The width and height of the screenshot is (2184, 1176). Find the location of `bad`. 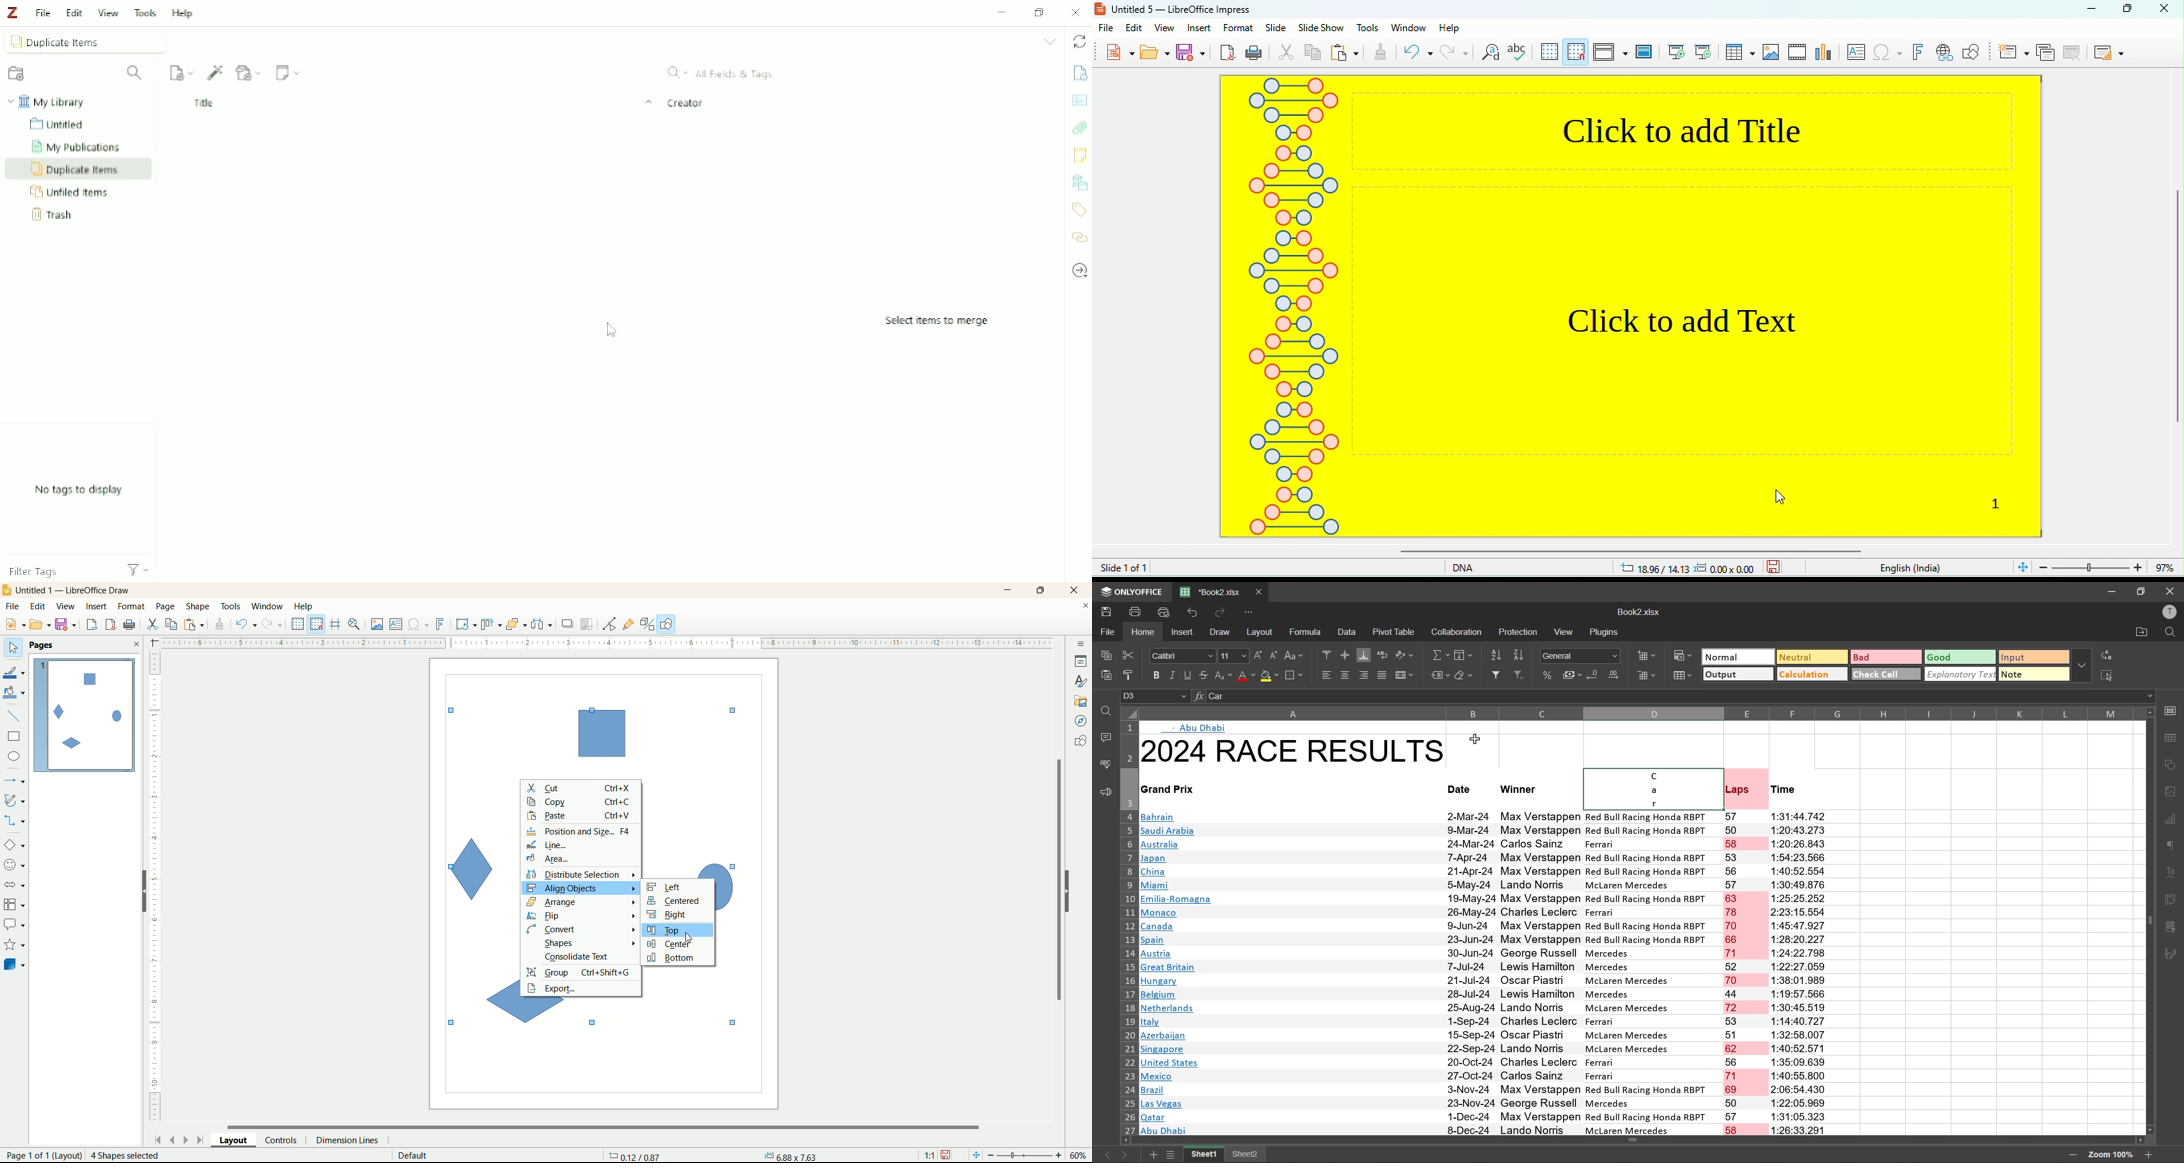

bad is located at coordinates (1886, 658).